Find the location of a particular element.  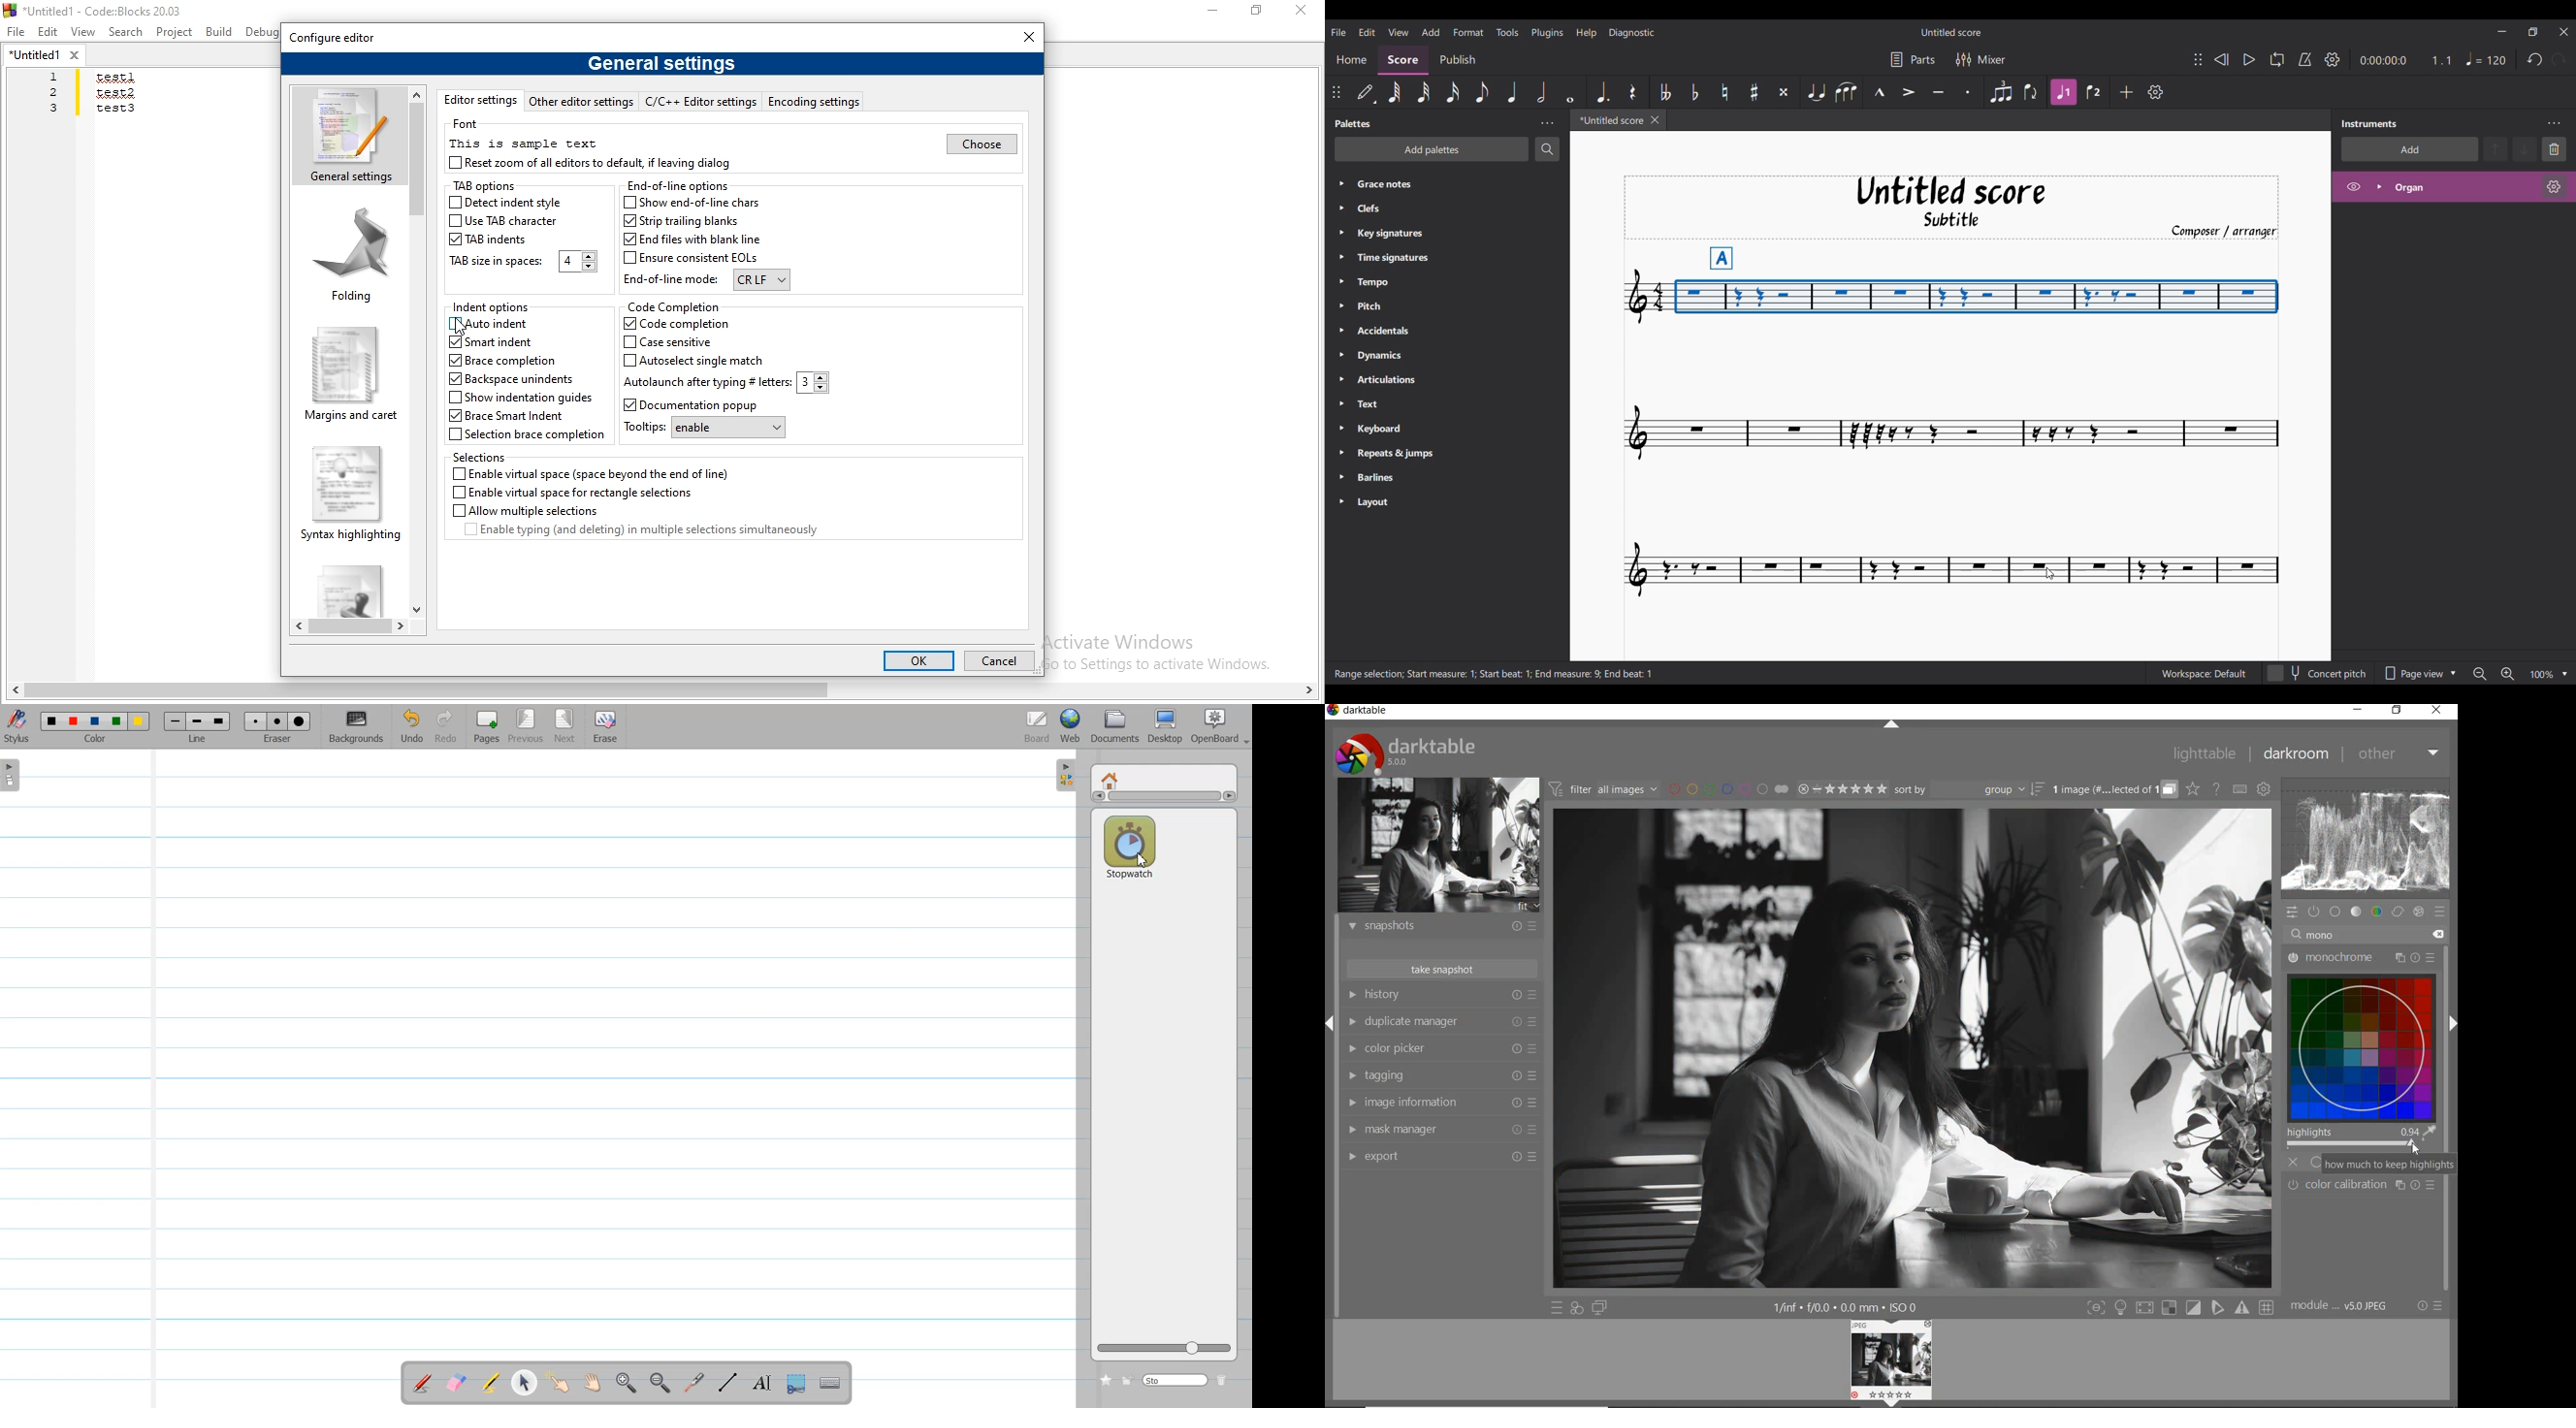

Loop playback is located at coordinates (2277, 59).